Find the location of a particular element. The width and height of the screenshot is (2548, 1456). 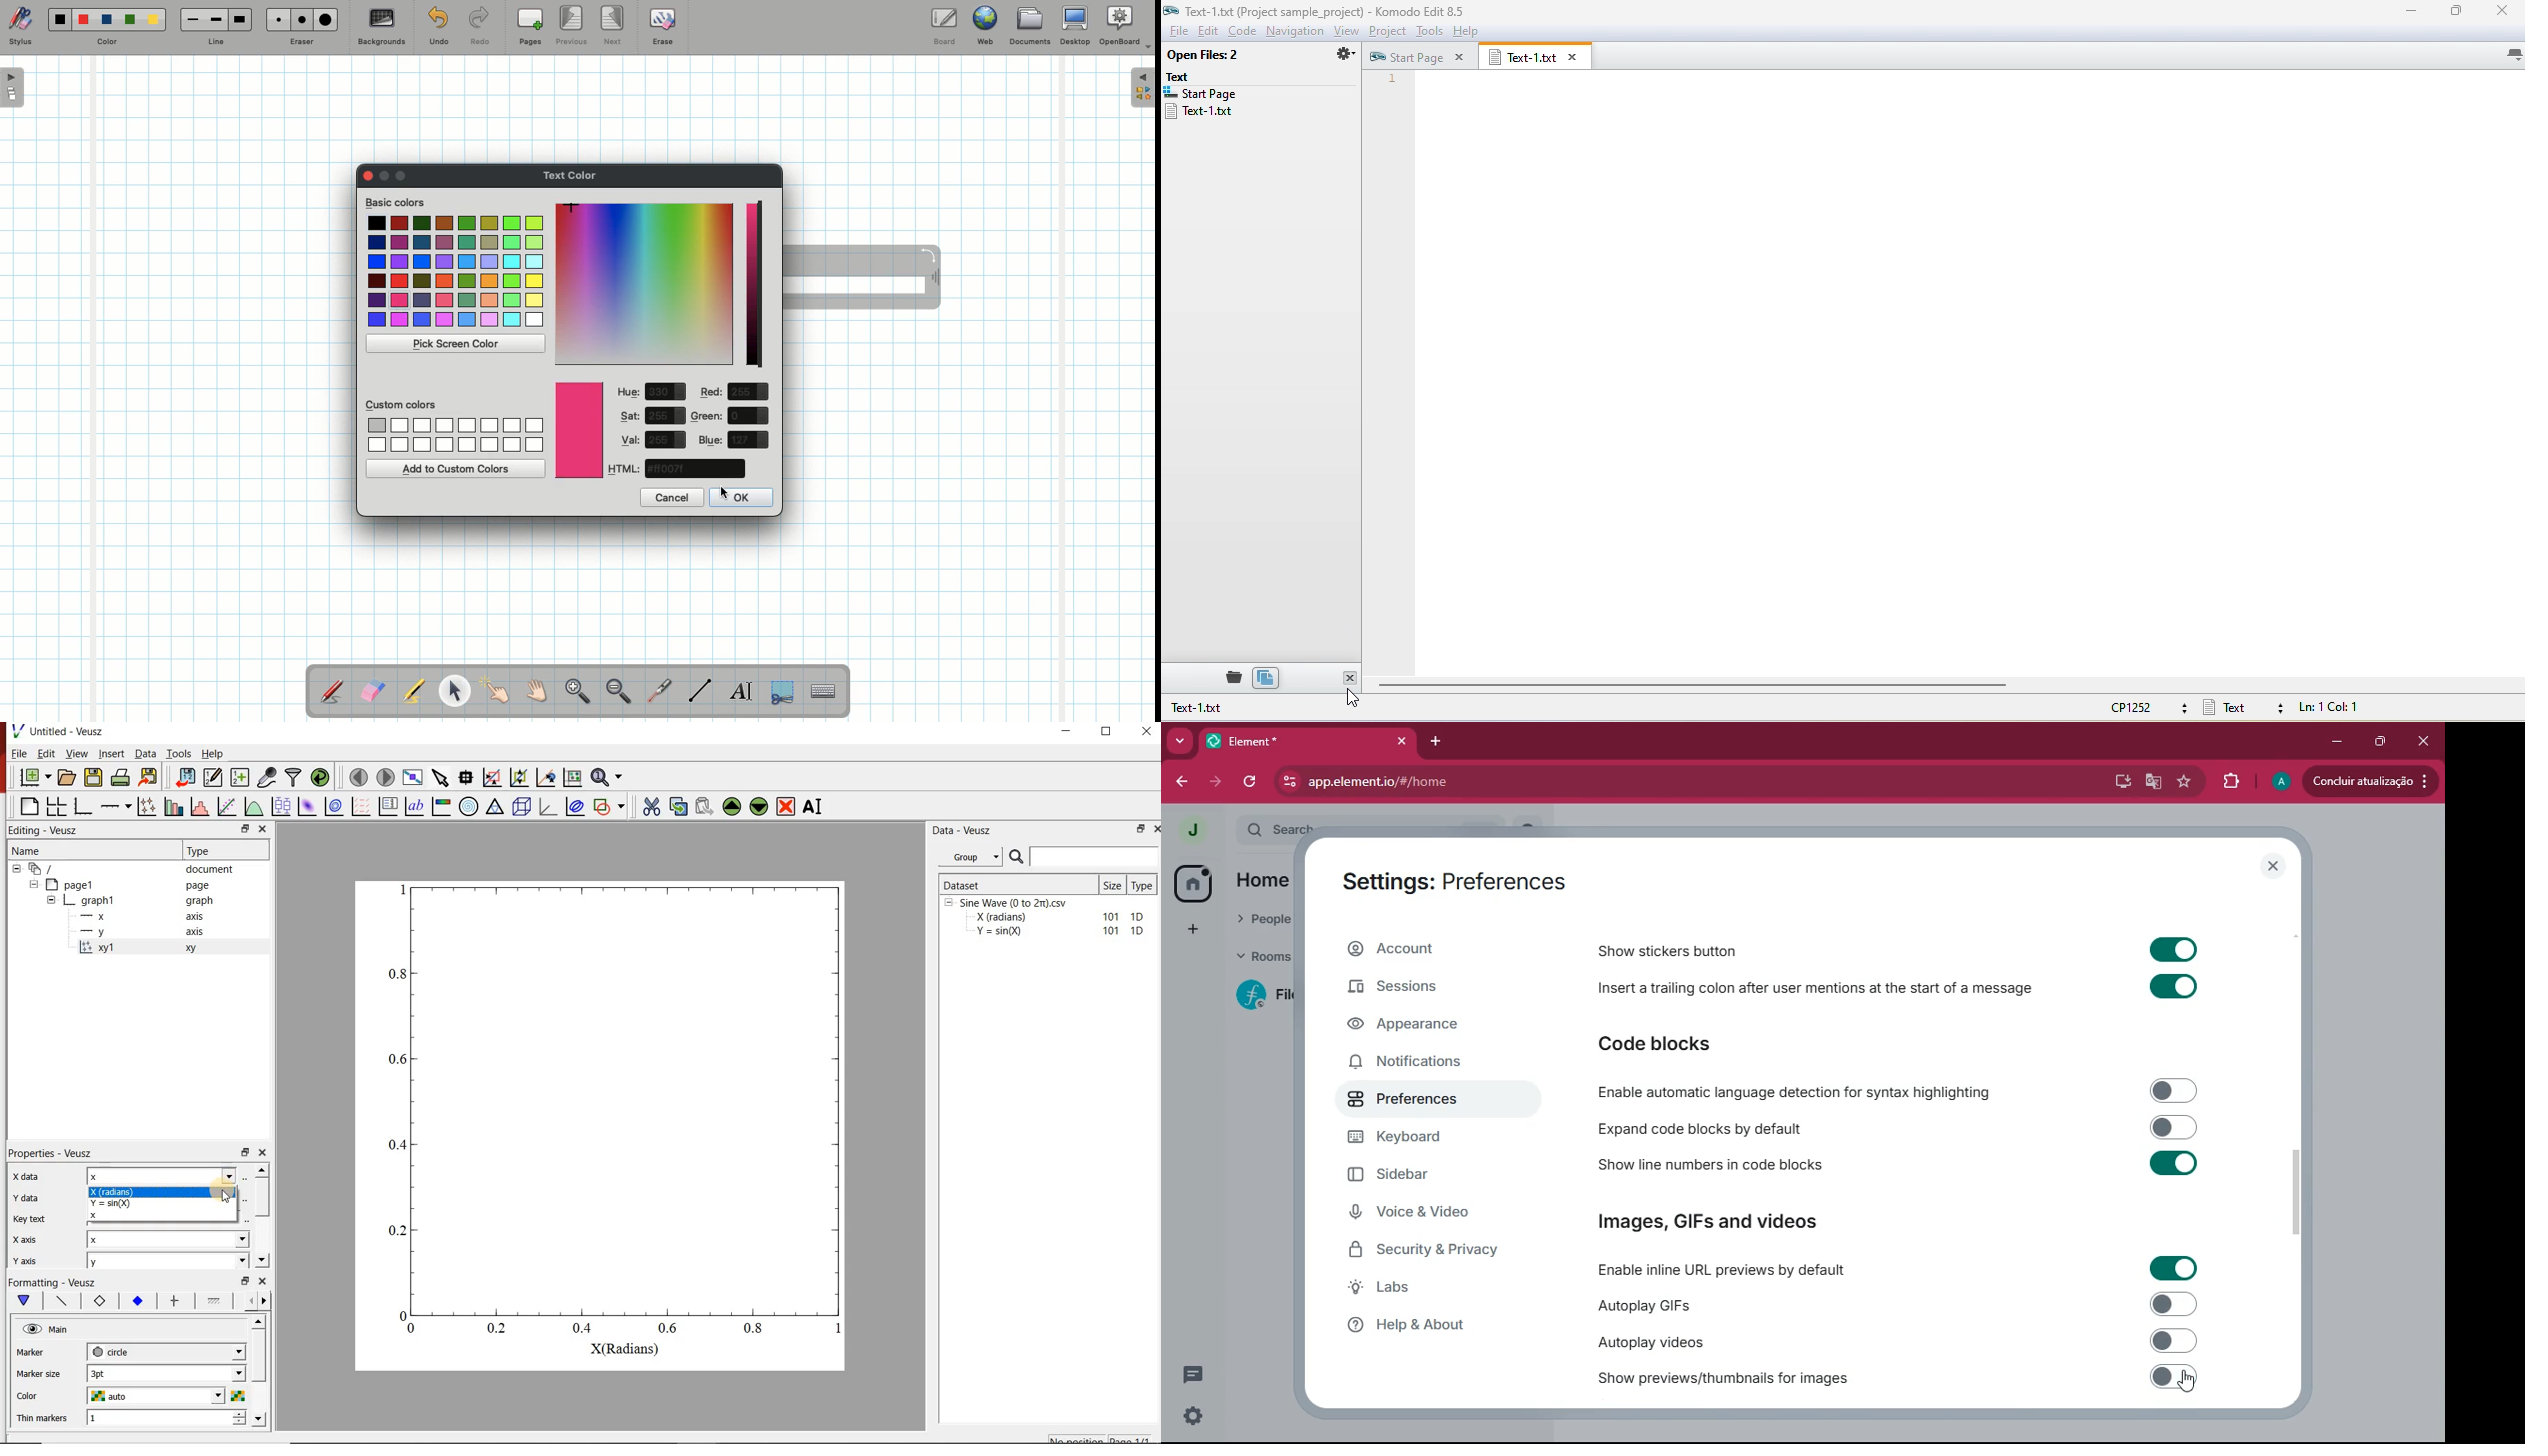

line numbers is located at coordinates (1389, 144).